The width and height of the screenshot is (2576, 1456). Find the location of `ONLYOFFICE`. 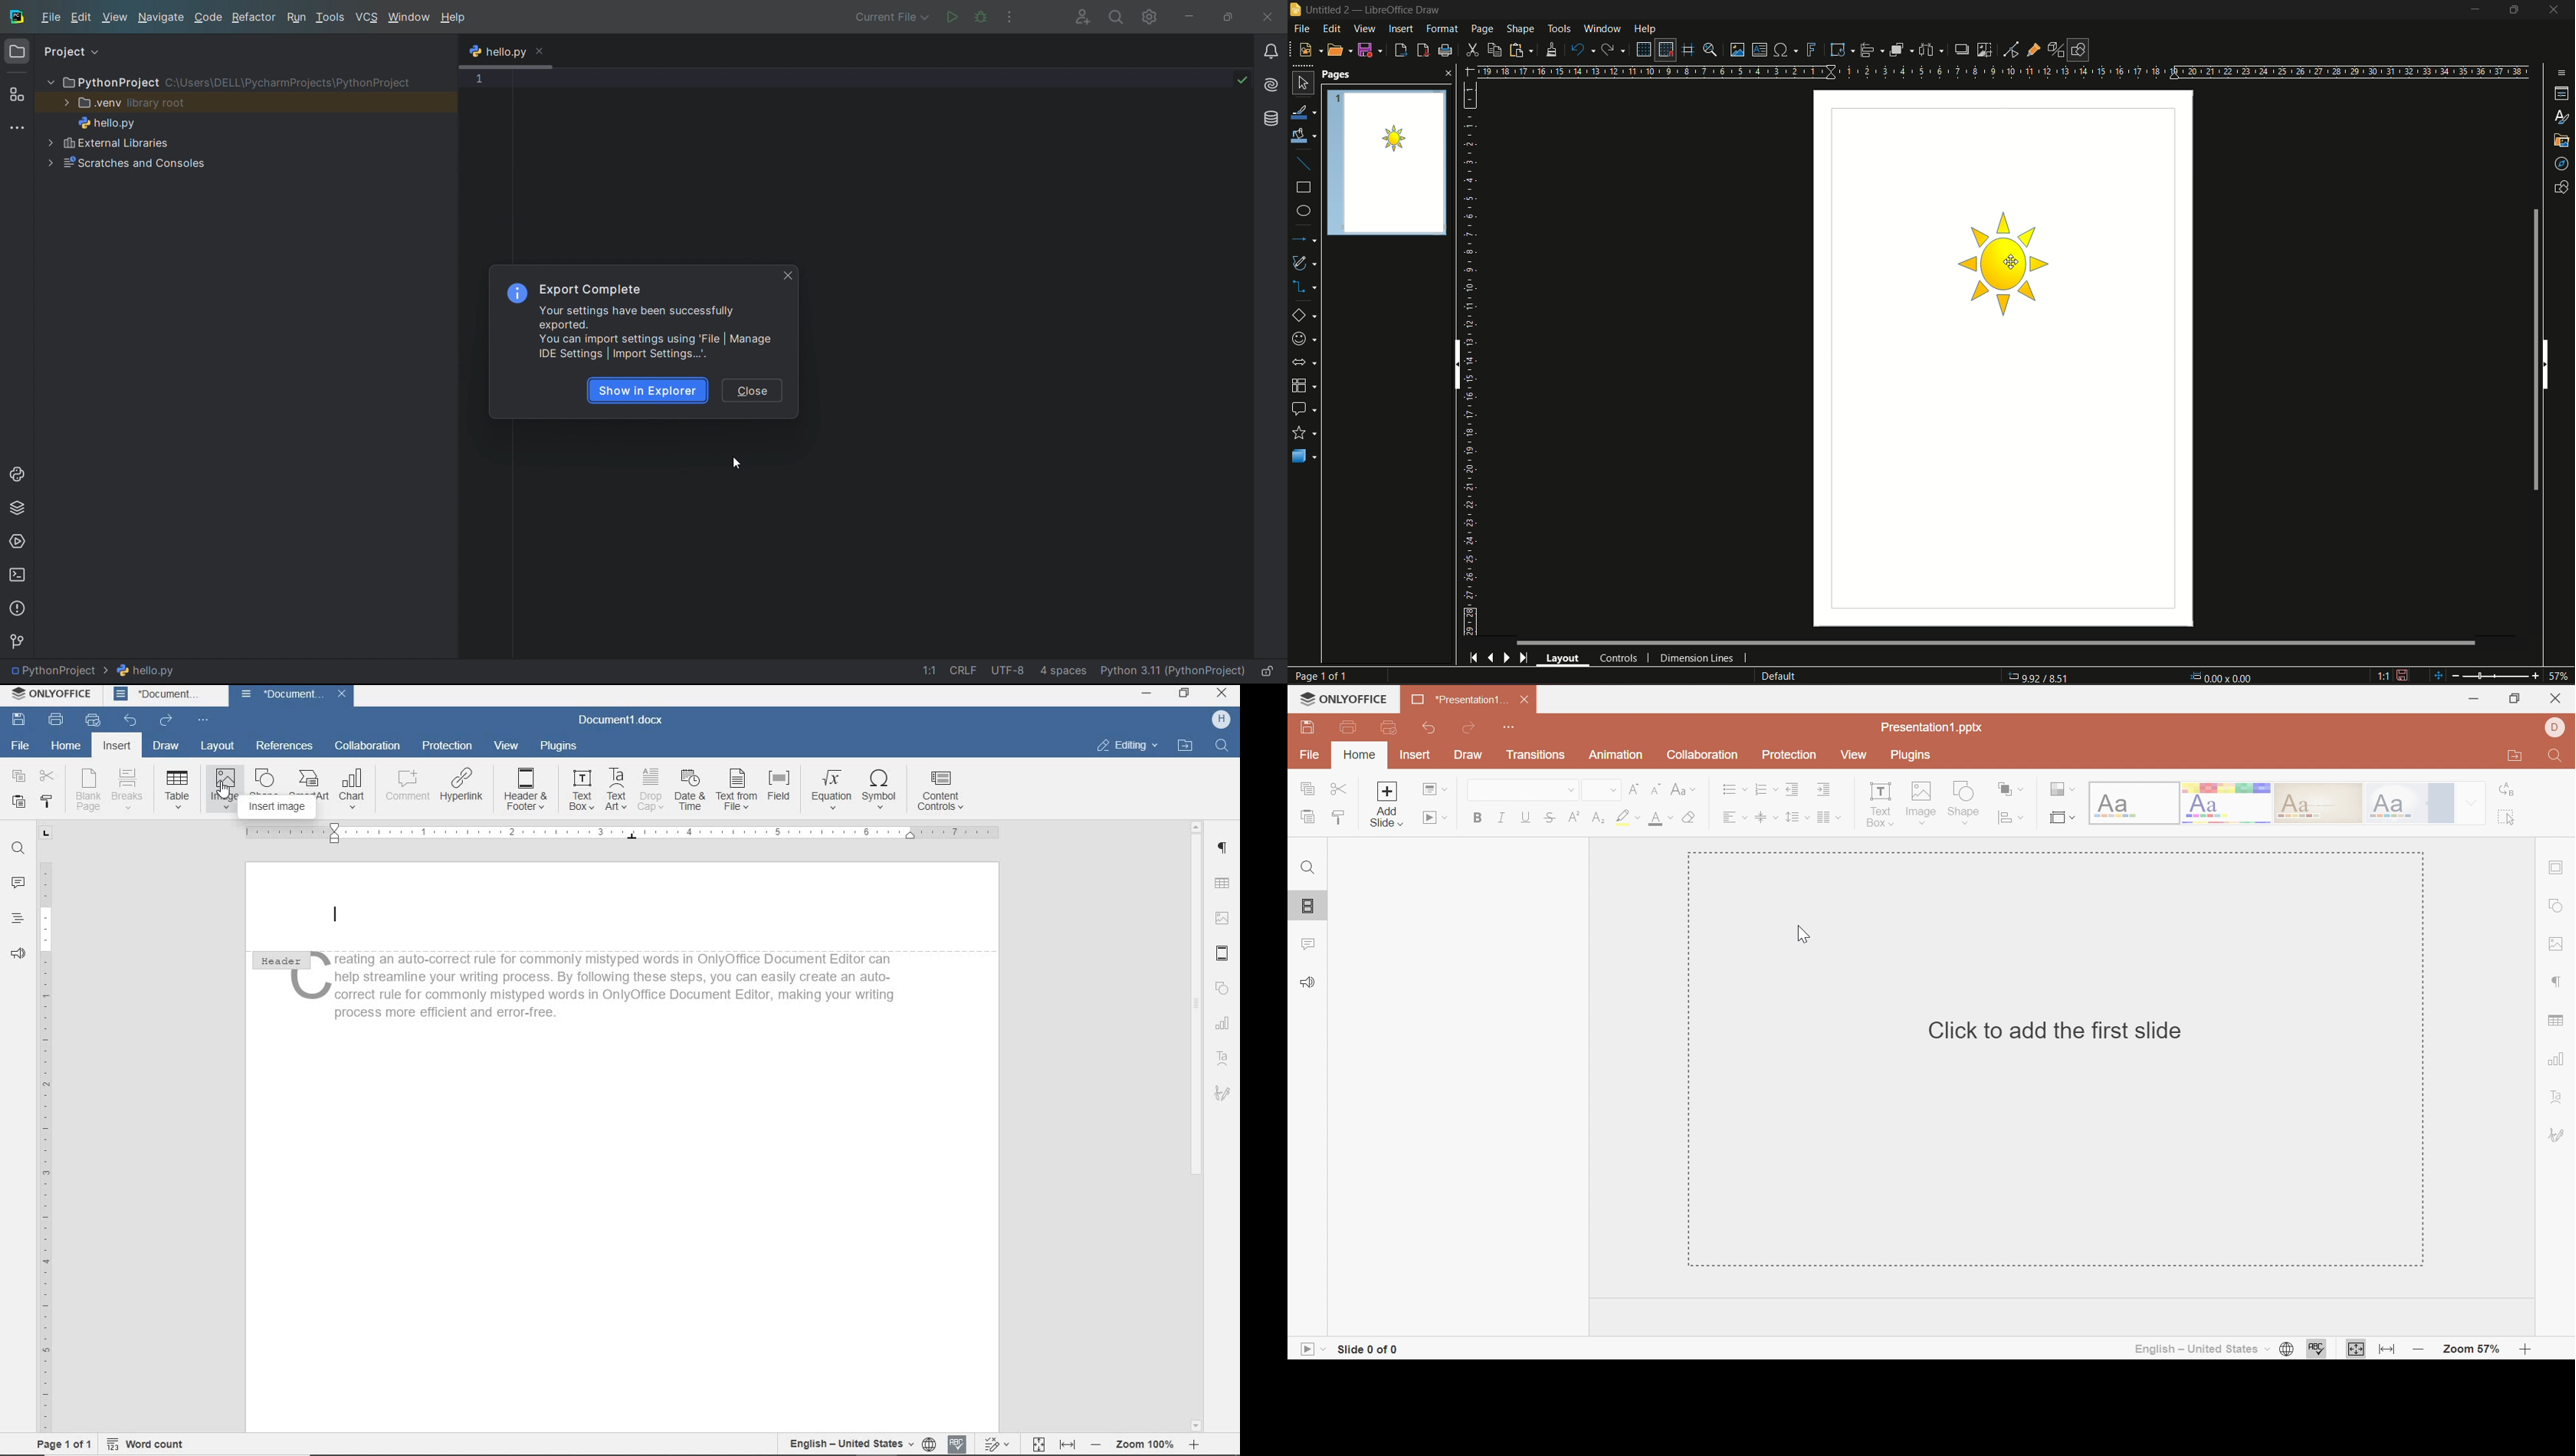

ONLYOFFICE is located at coordinates (1344, 698).